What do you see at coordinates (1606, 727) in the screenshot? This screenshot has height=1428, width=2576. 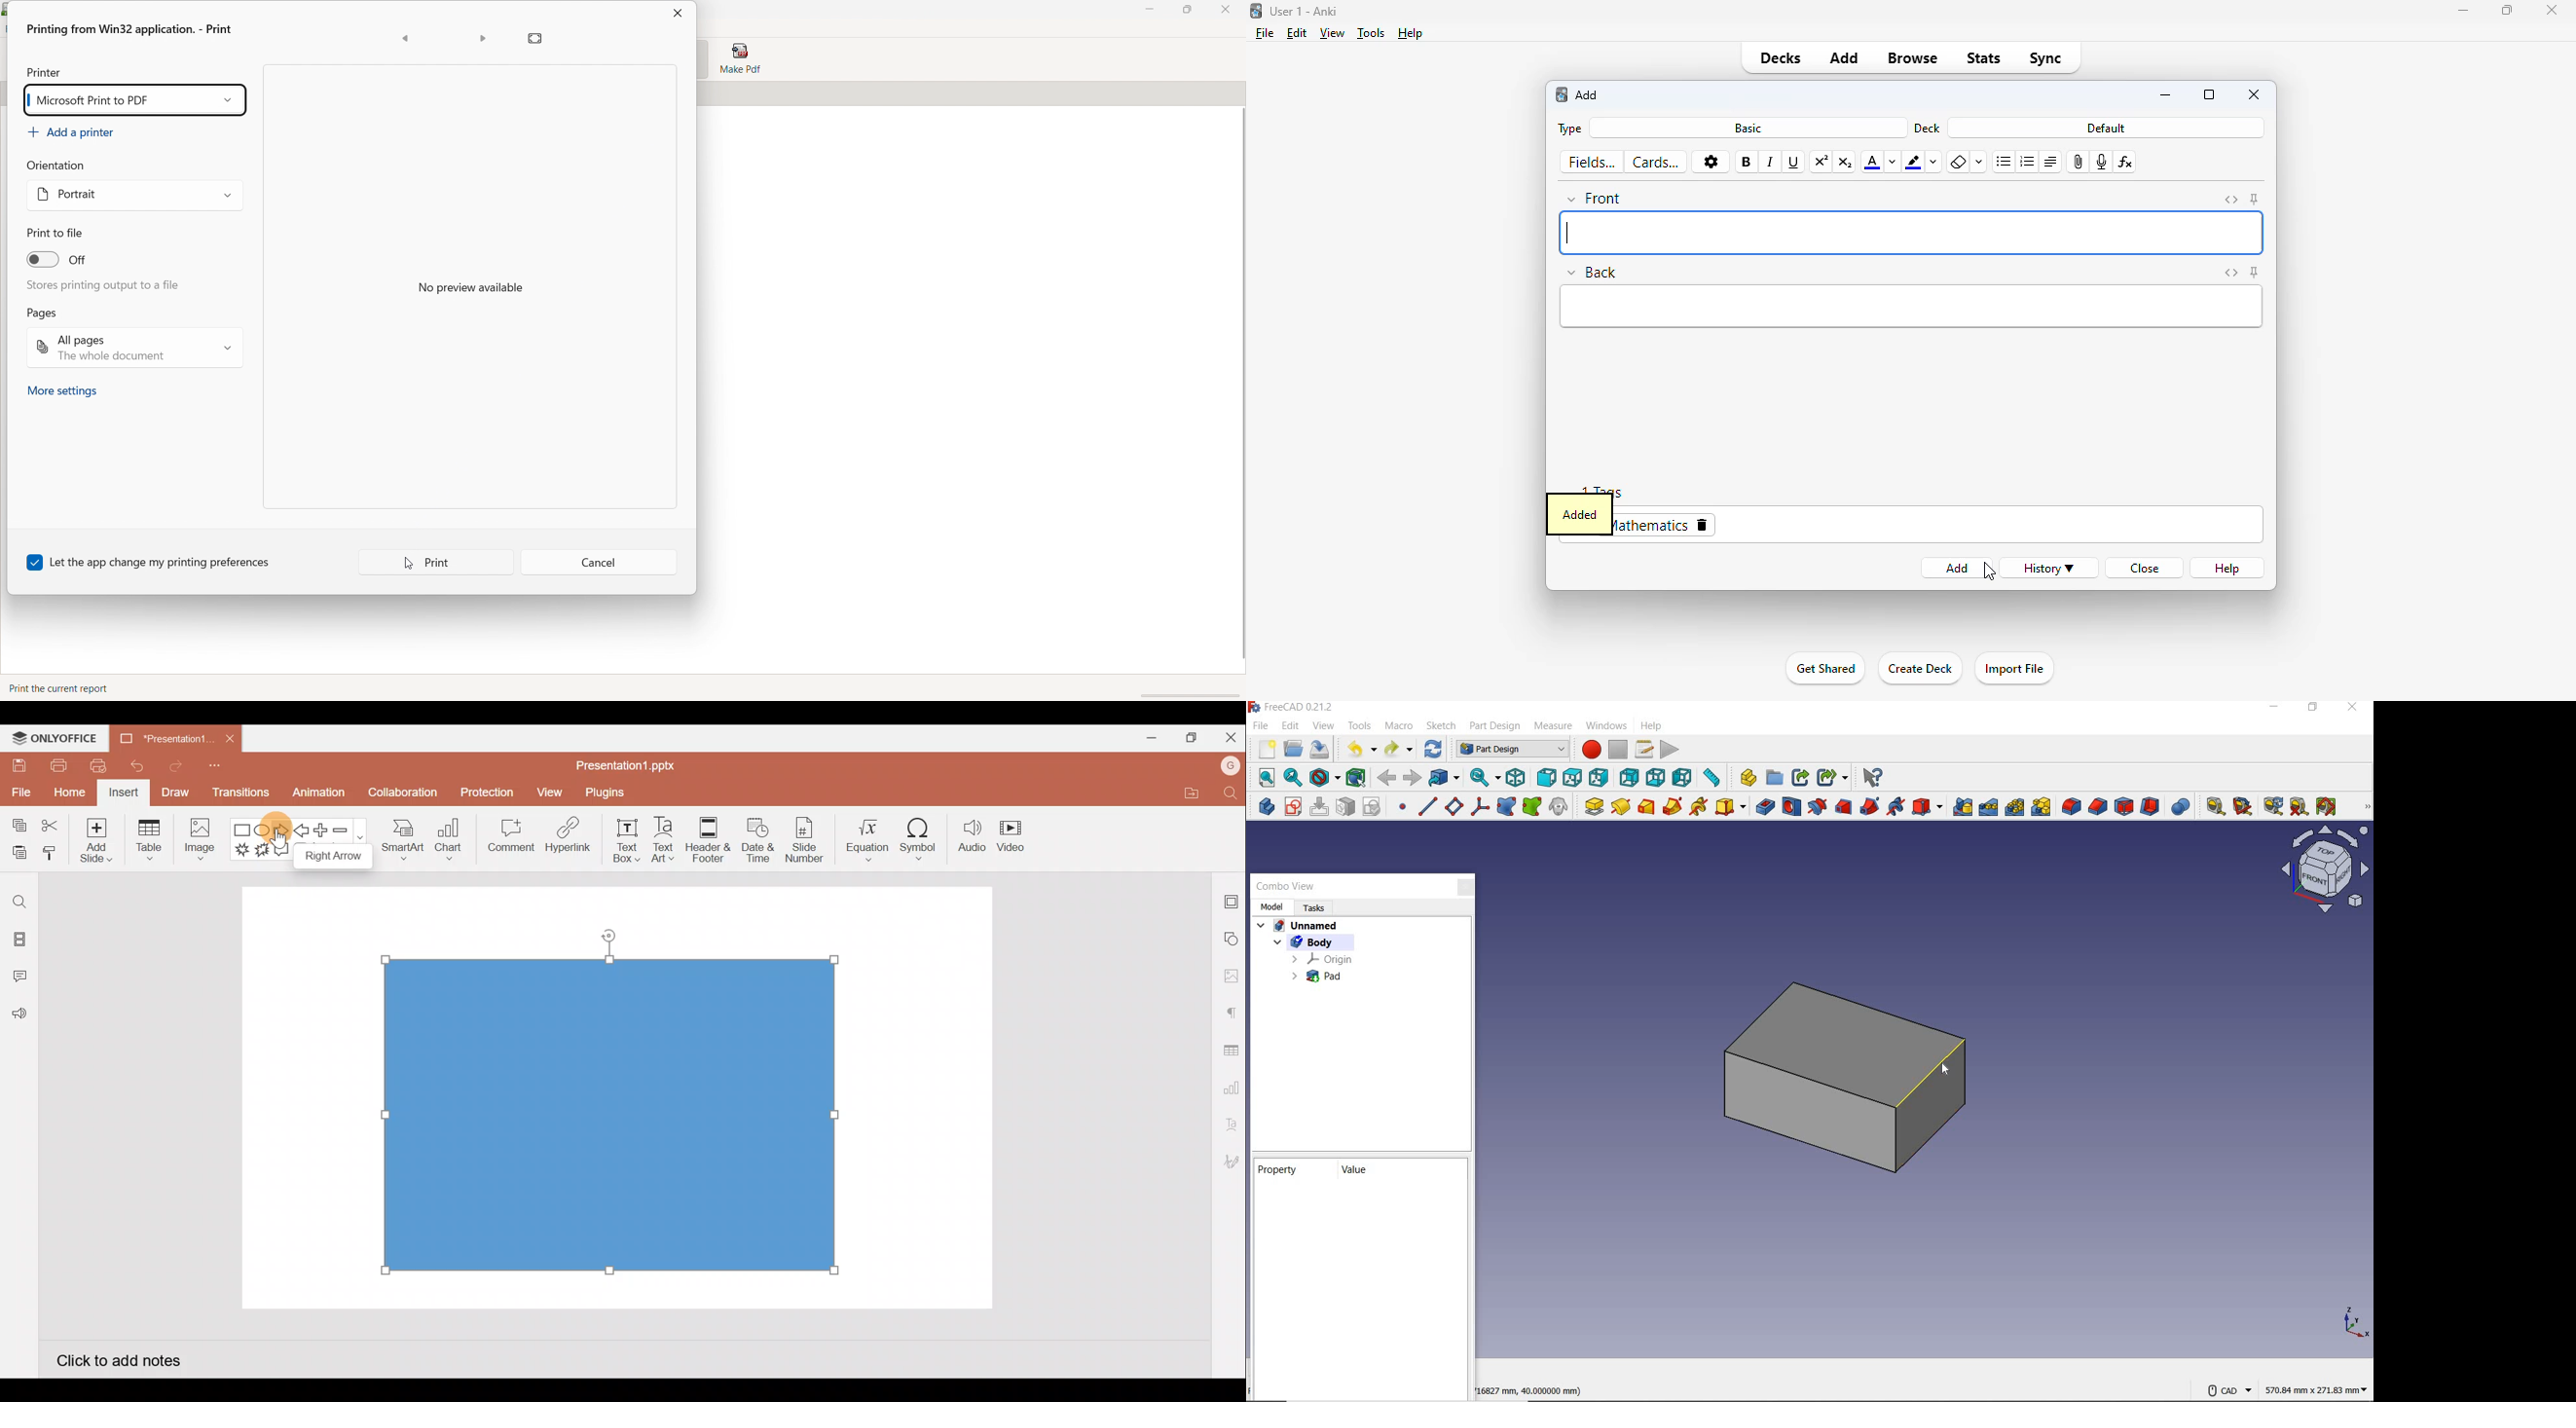 I see `windows` at bounding box center [1606, 727].